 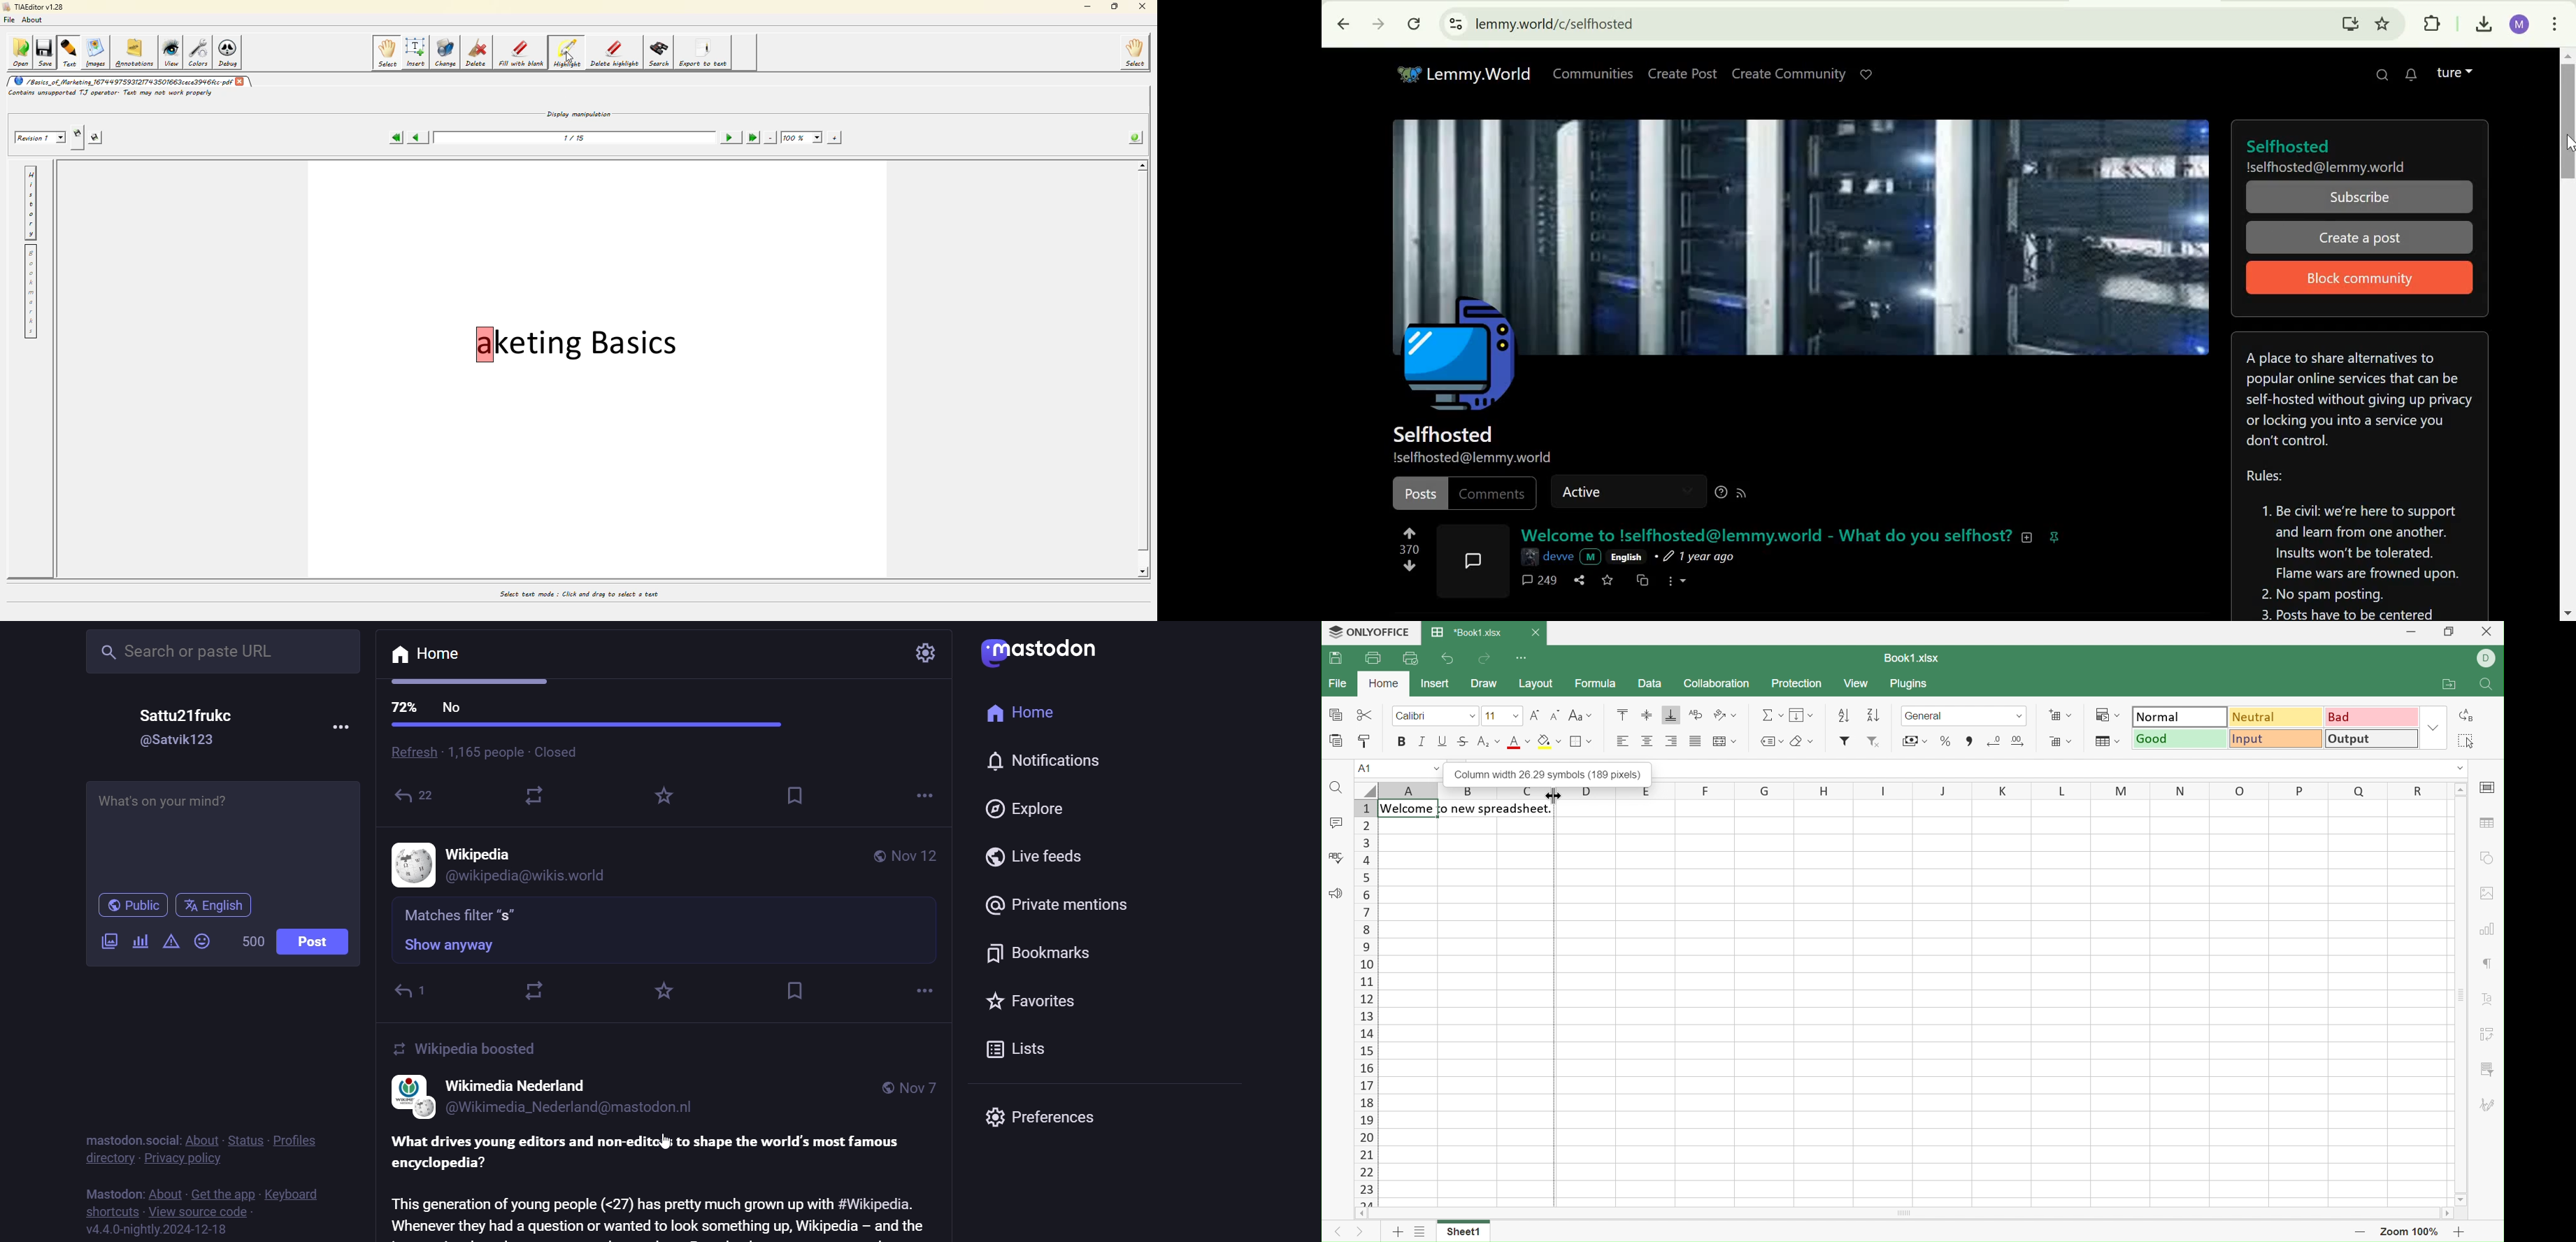 I want to click on Superscript/Subscript, so click(x=1489, y=741).